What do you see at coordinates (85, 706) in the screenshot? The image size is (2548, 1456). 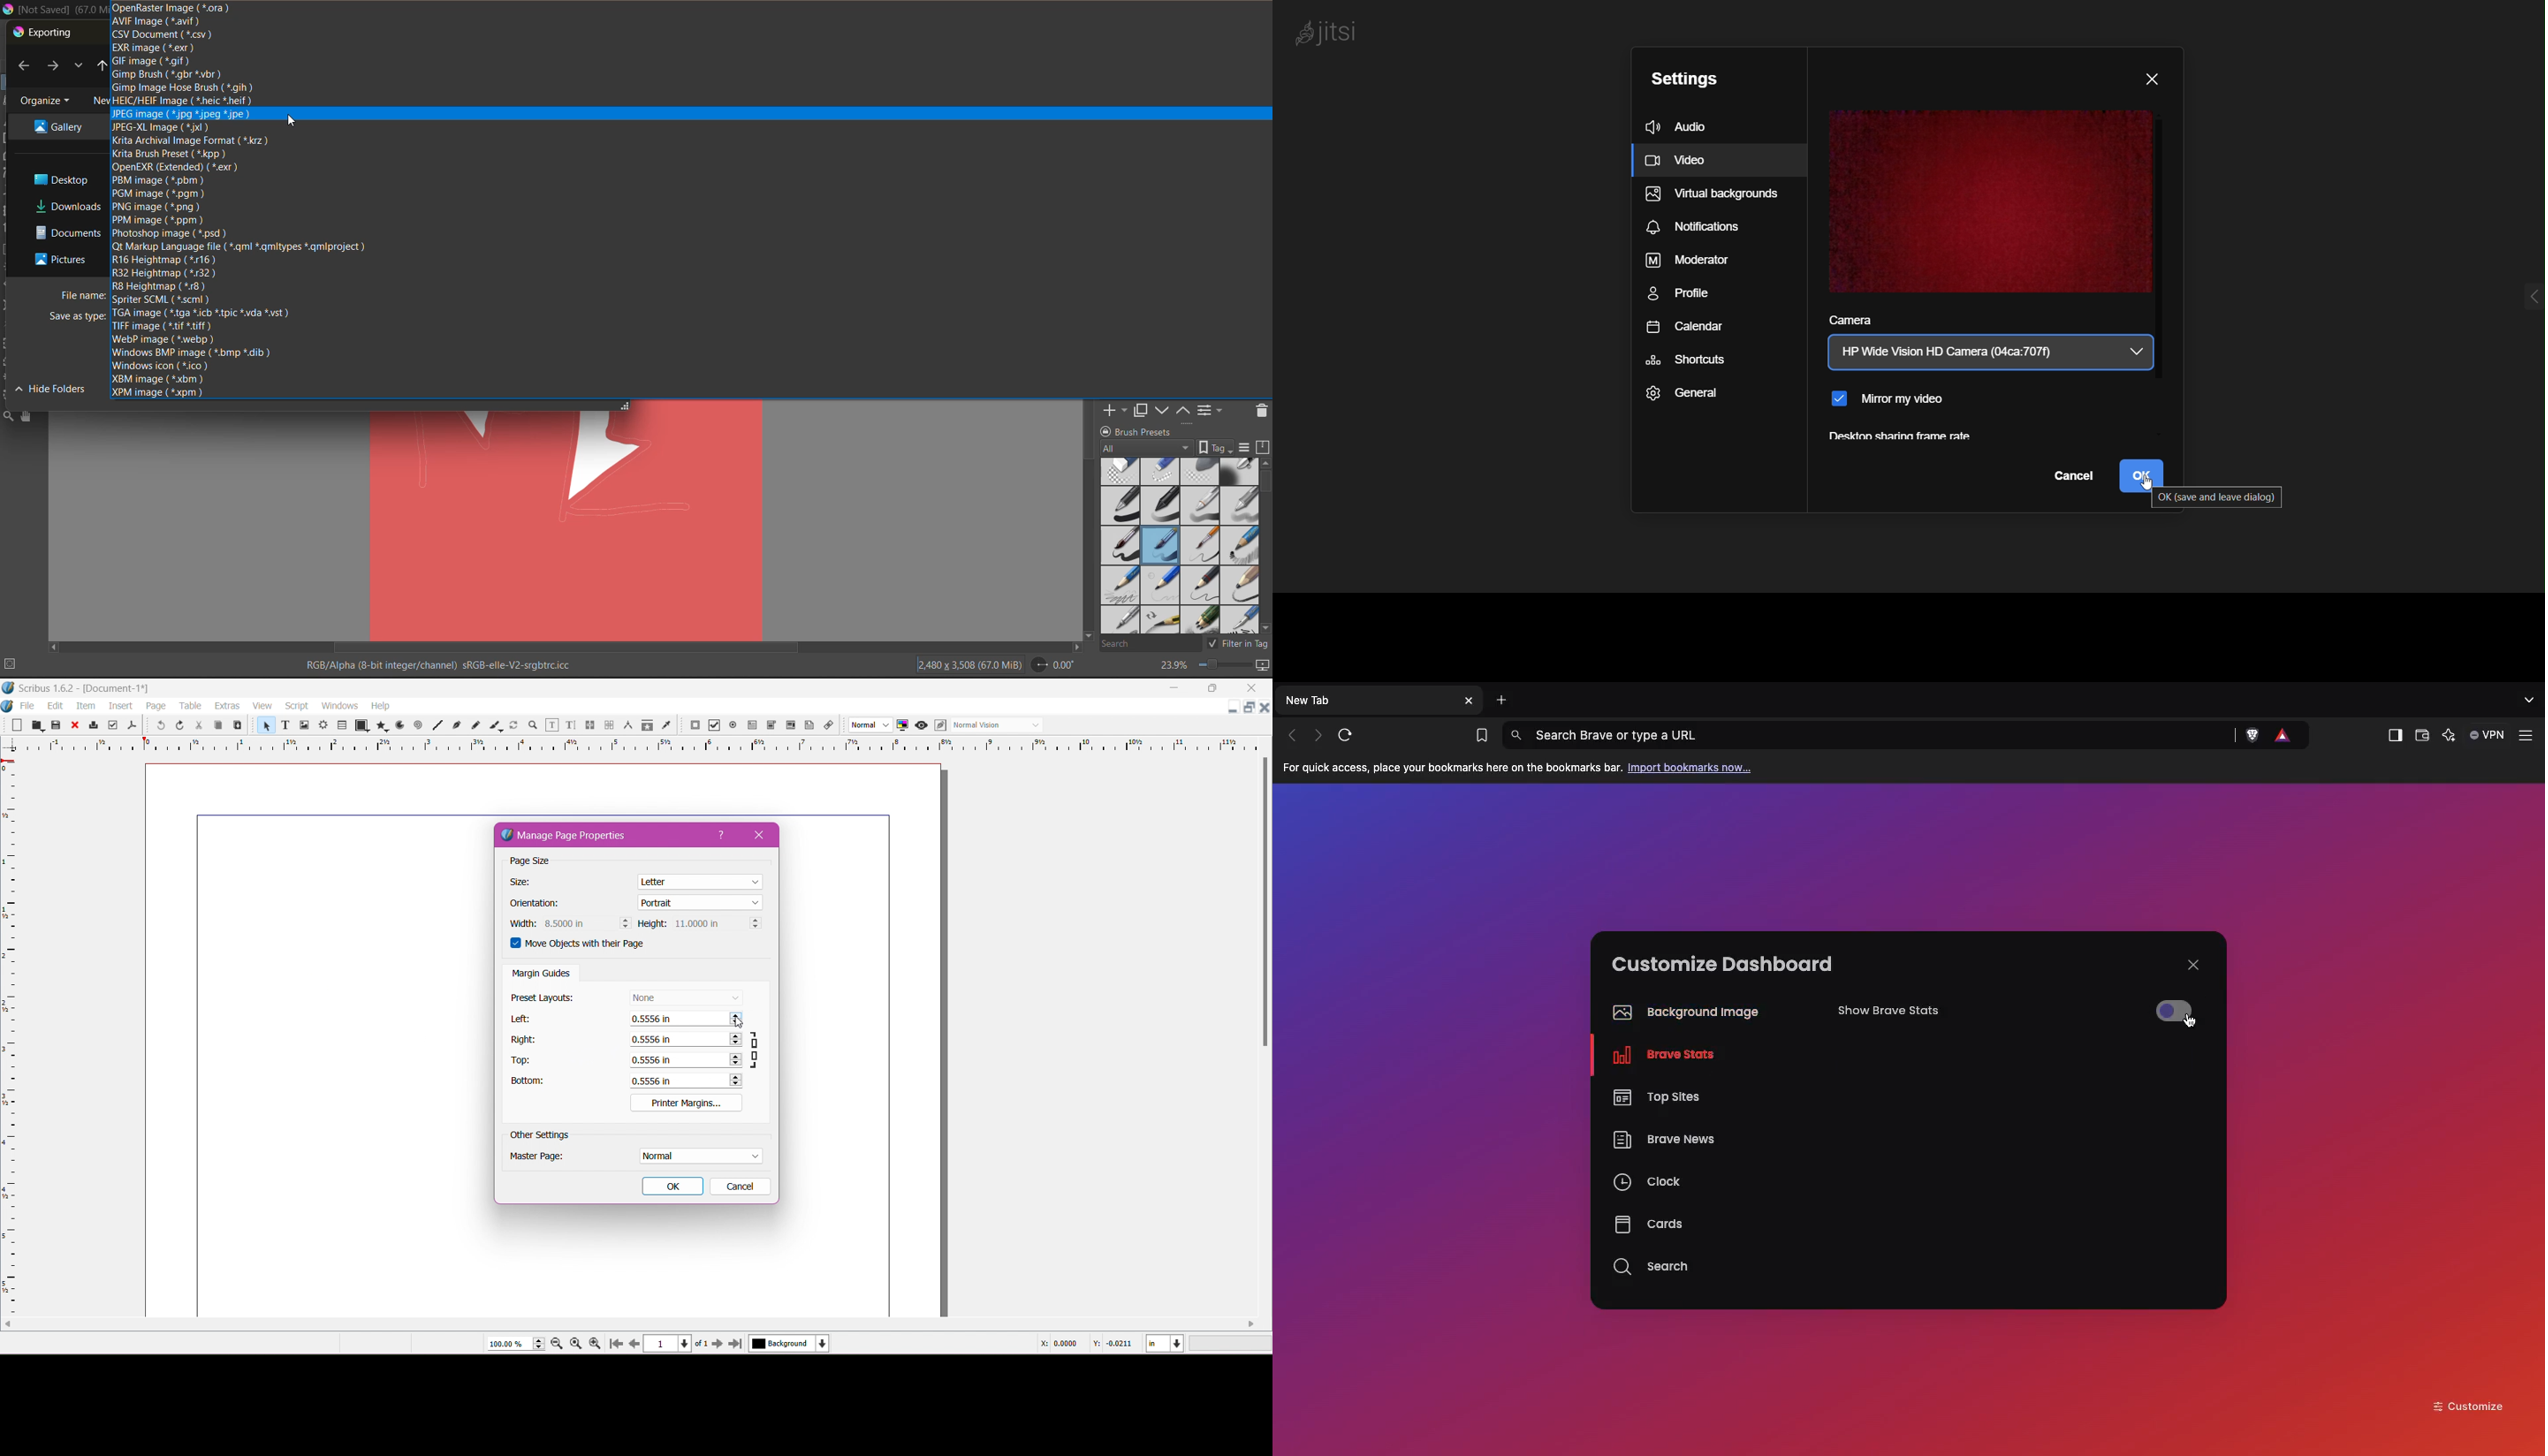 I see `Item` at bounding box center [85, 706].